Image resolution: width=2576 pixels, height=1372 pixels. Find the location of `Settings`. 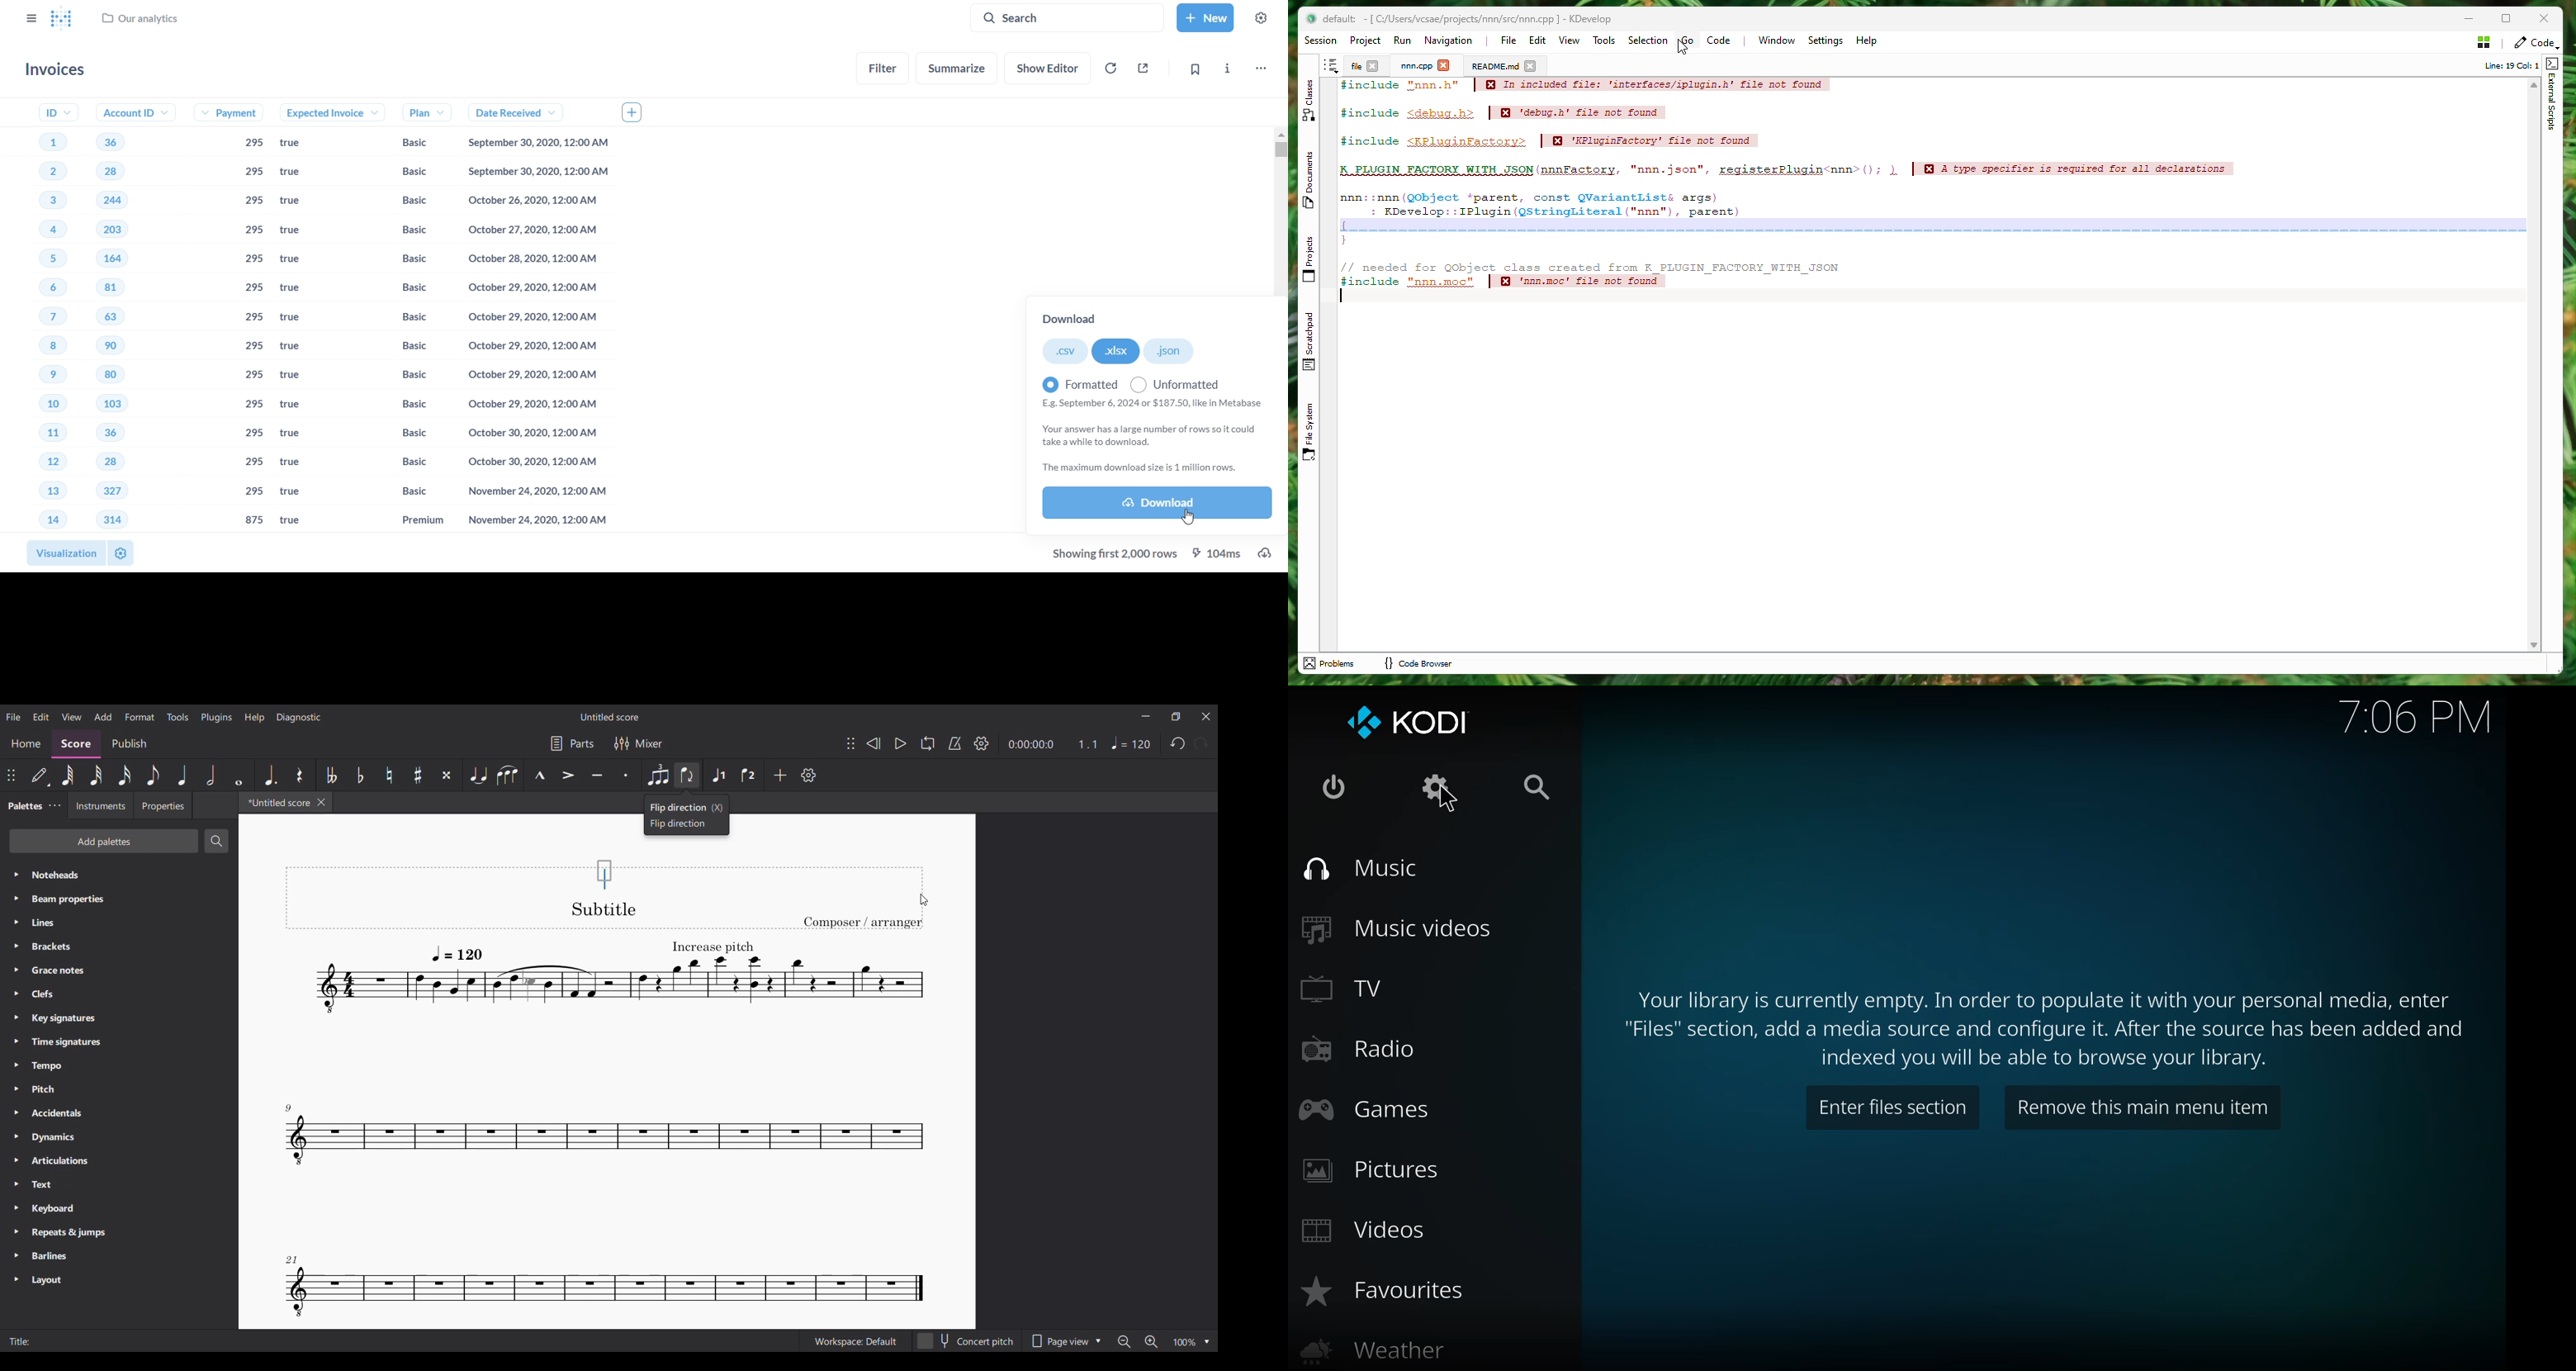

Settings is located at coordinates (982, 743).